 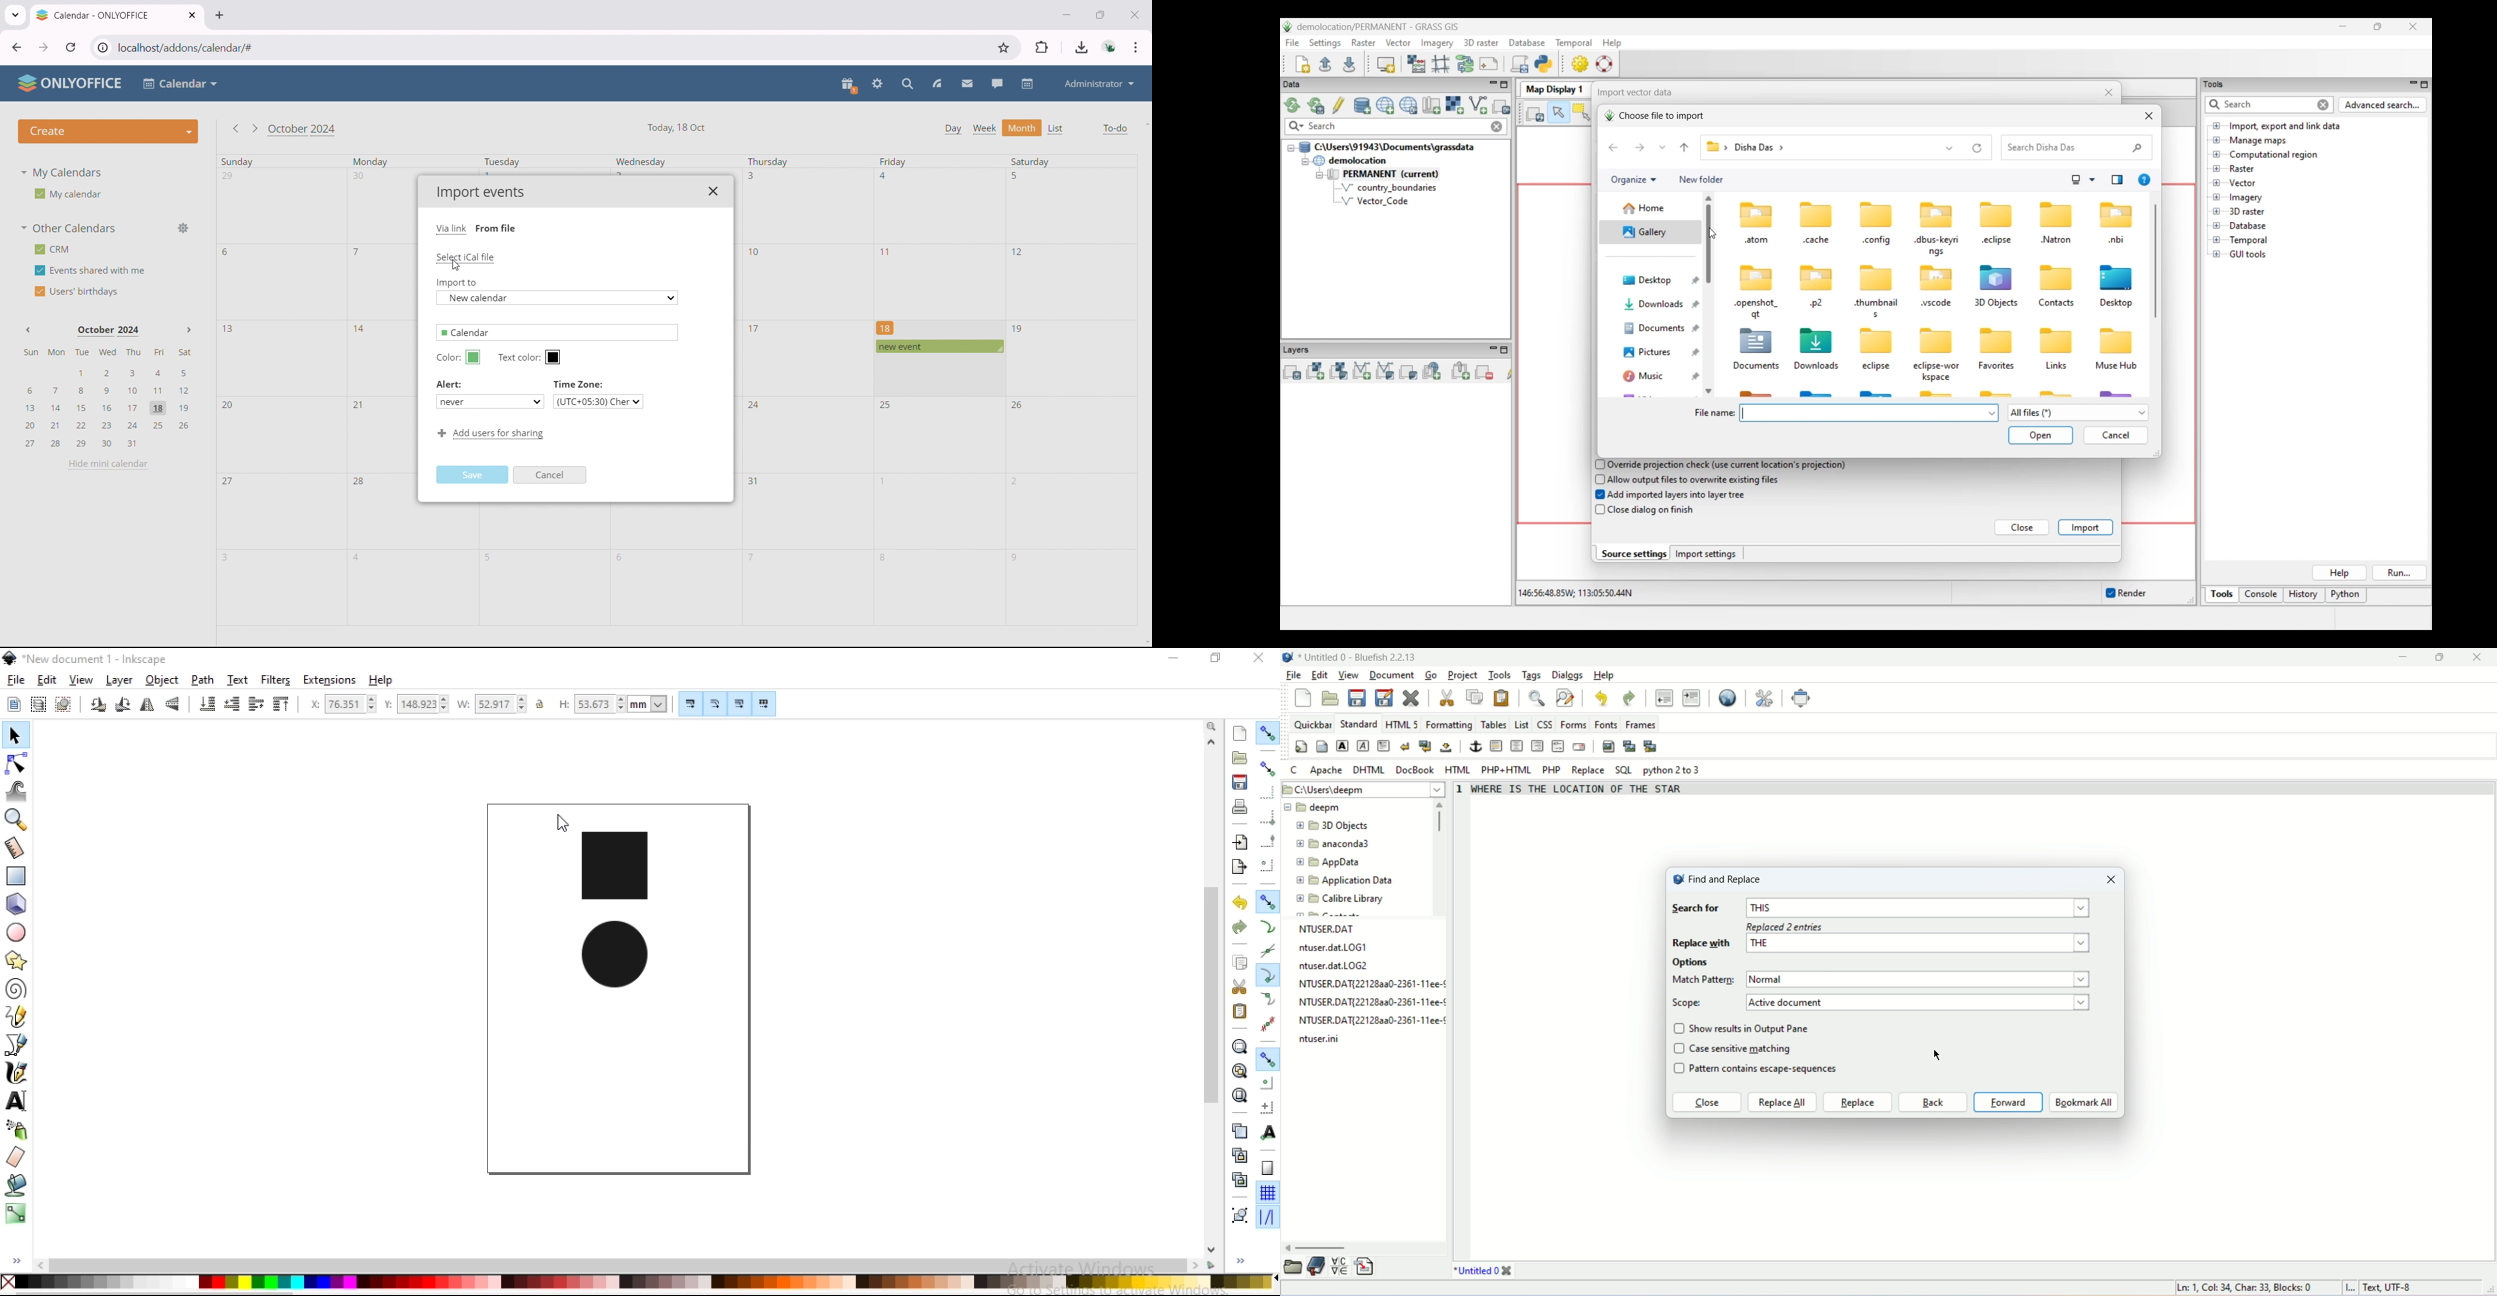 What do you see at coordinates (2009, 1102) in the screenshot?
I see `forward` at bounding box center [2009, 1102].